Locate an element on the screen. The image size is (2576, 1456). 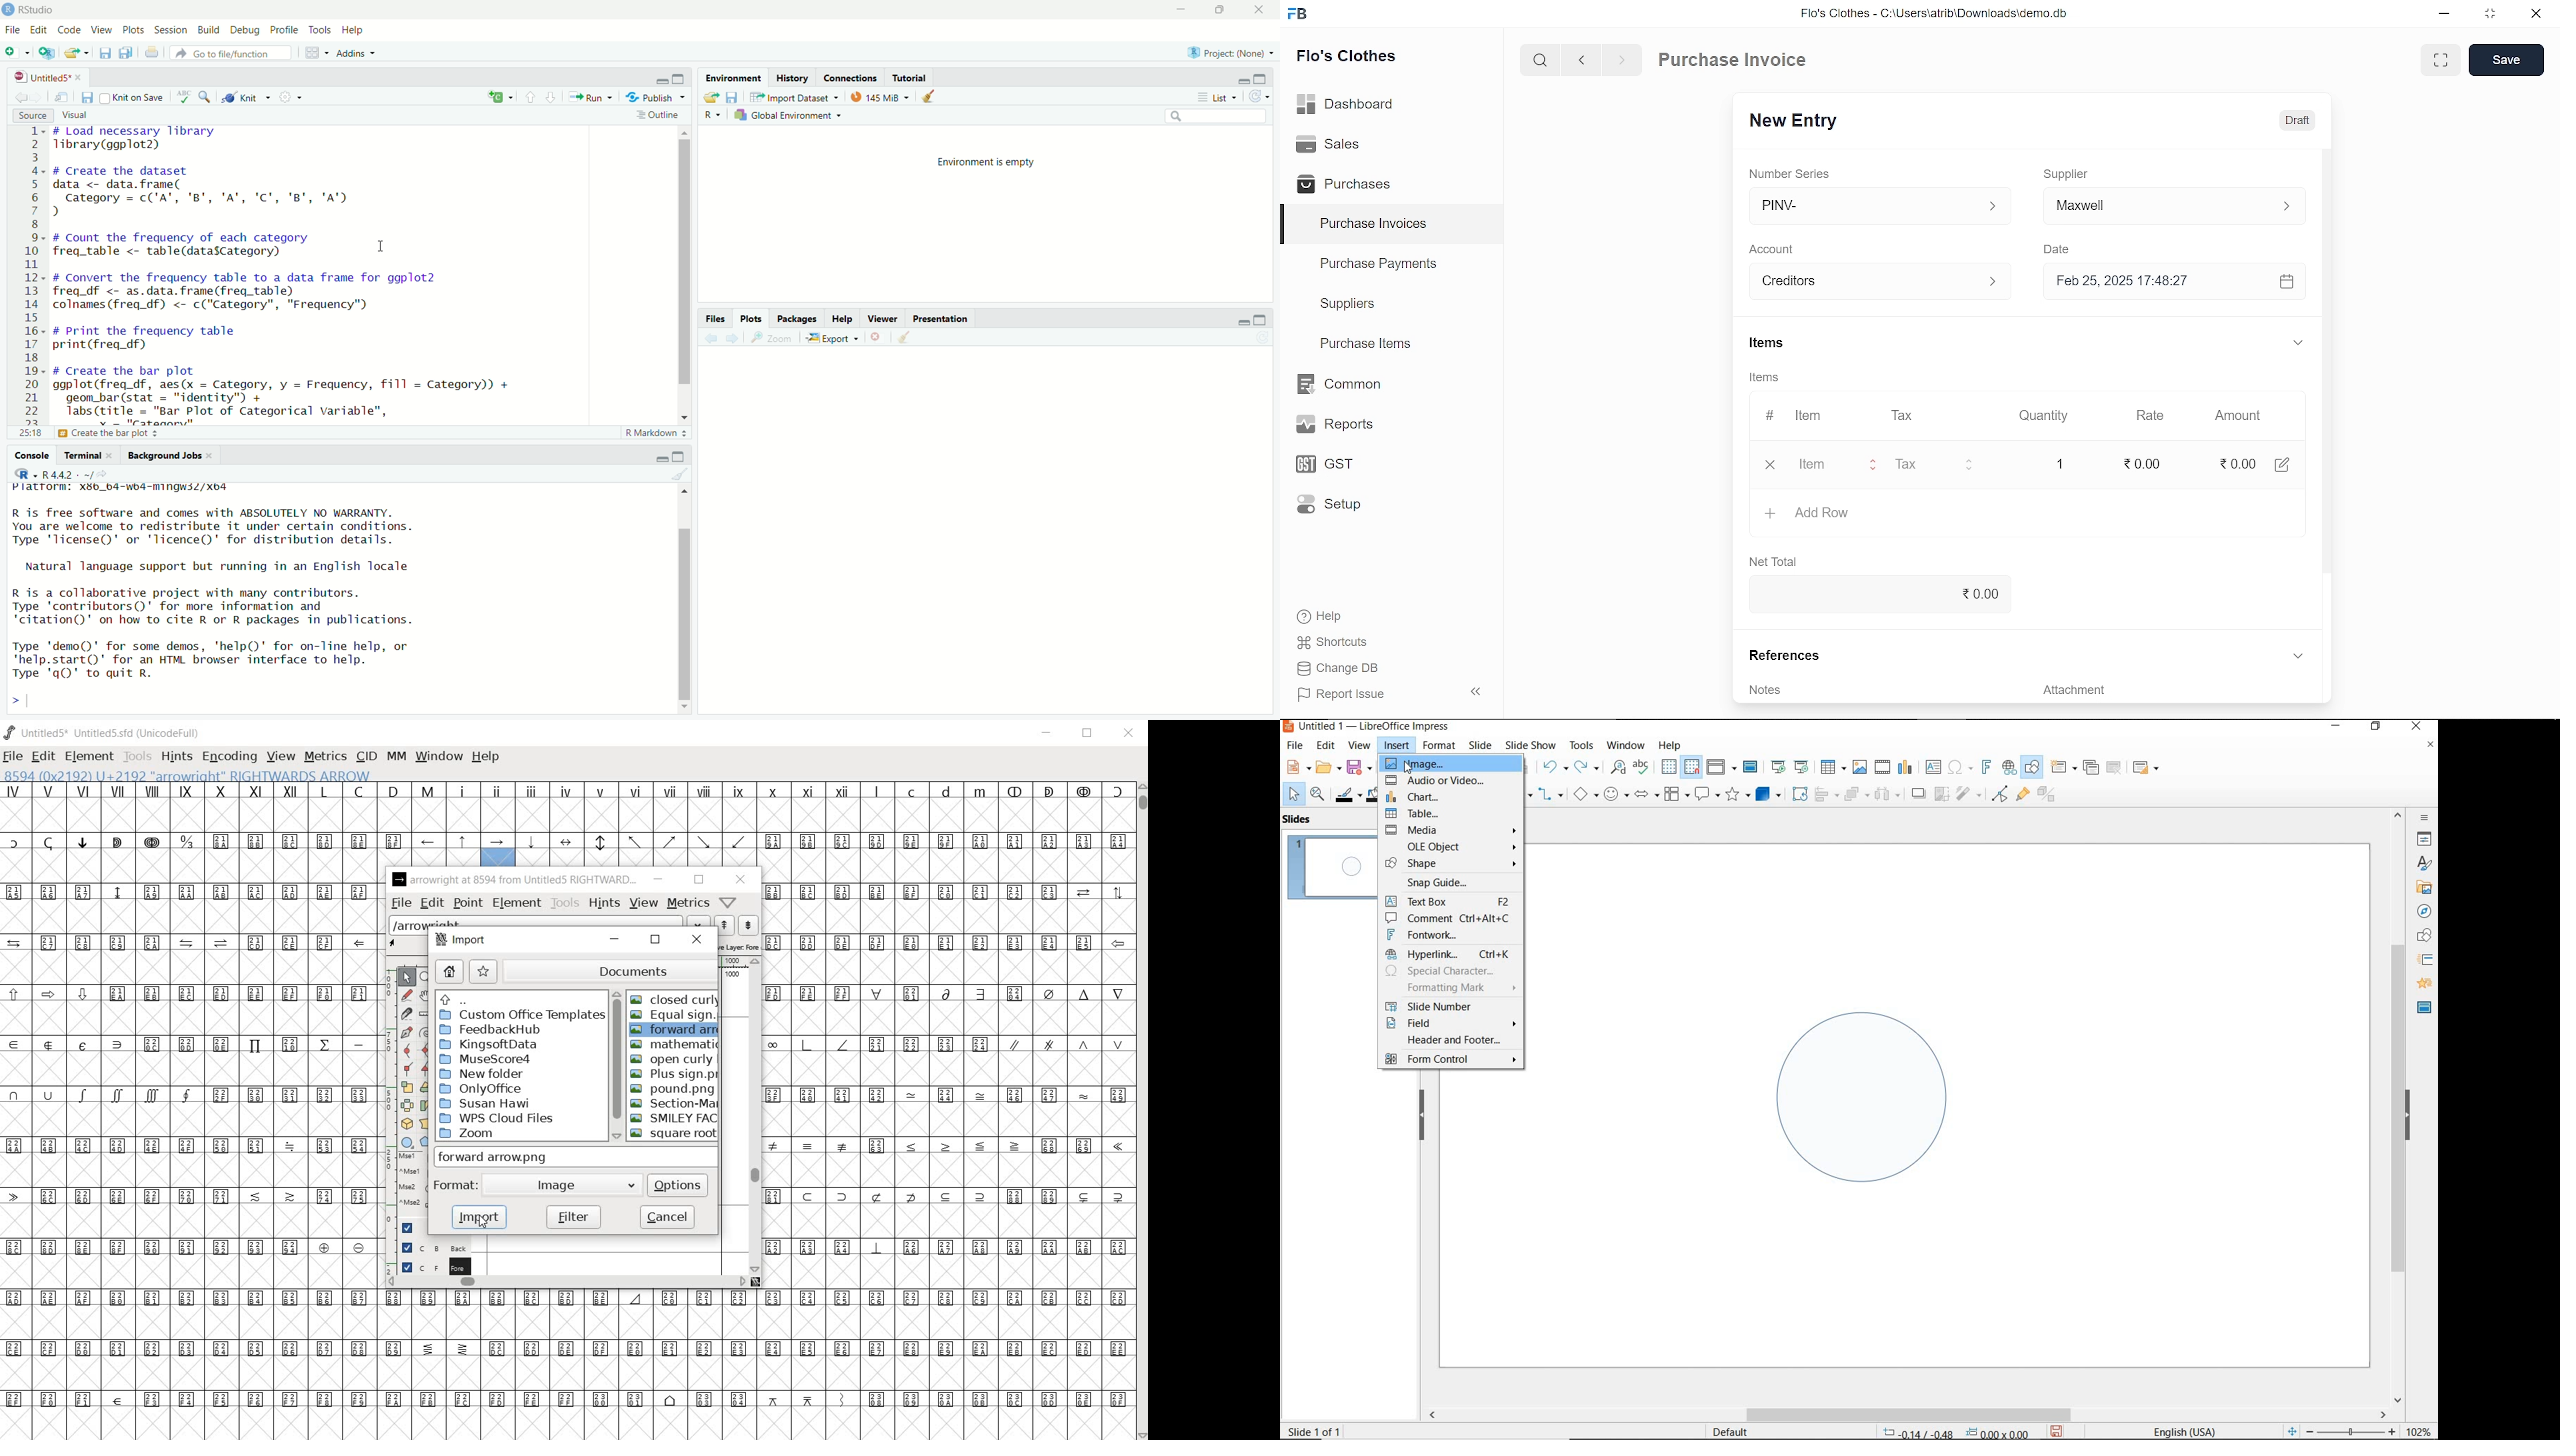
Create the bar plot is located at coordinates (107, 433).